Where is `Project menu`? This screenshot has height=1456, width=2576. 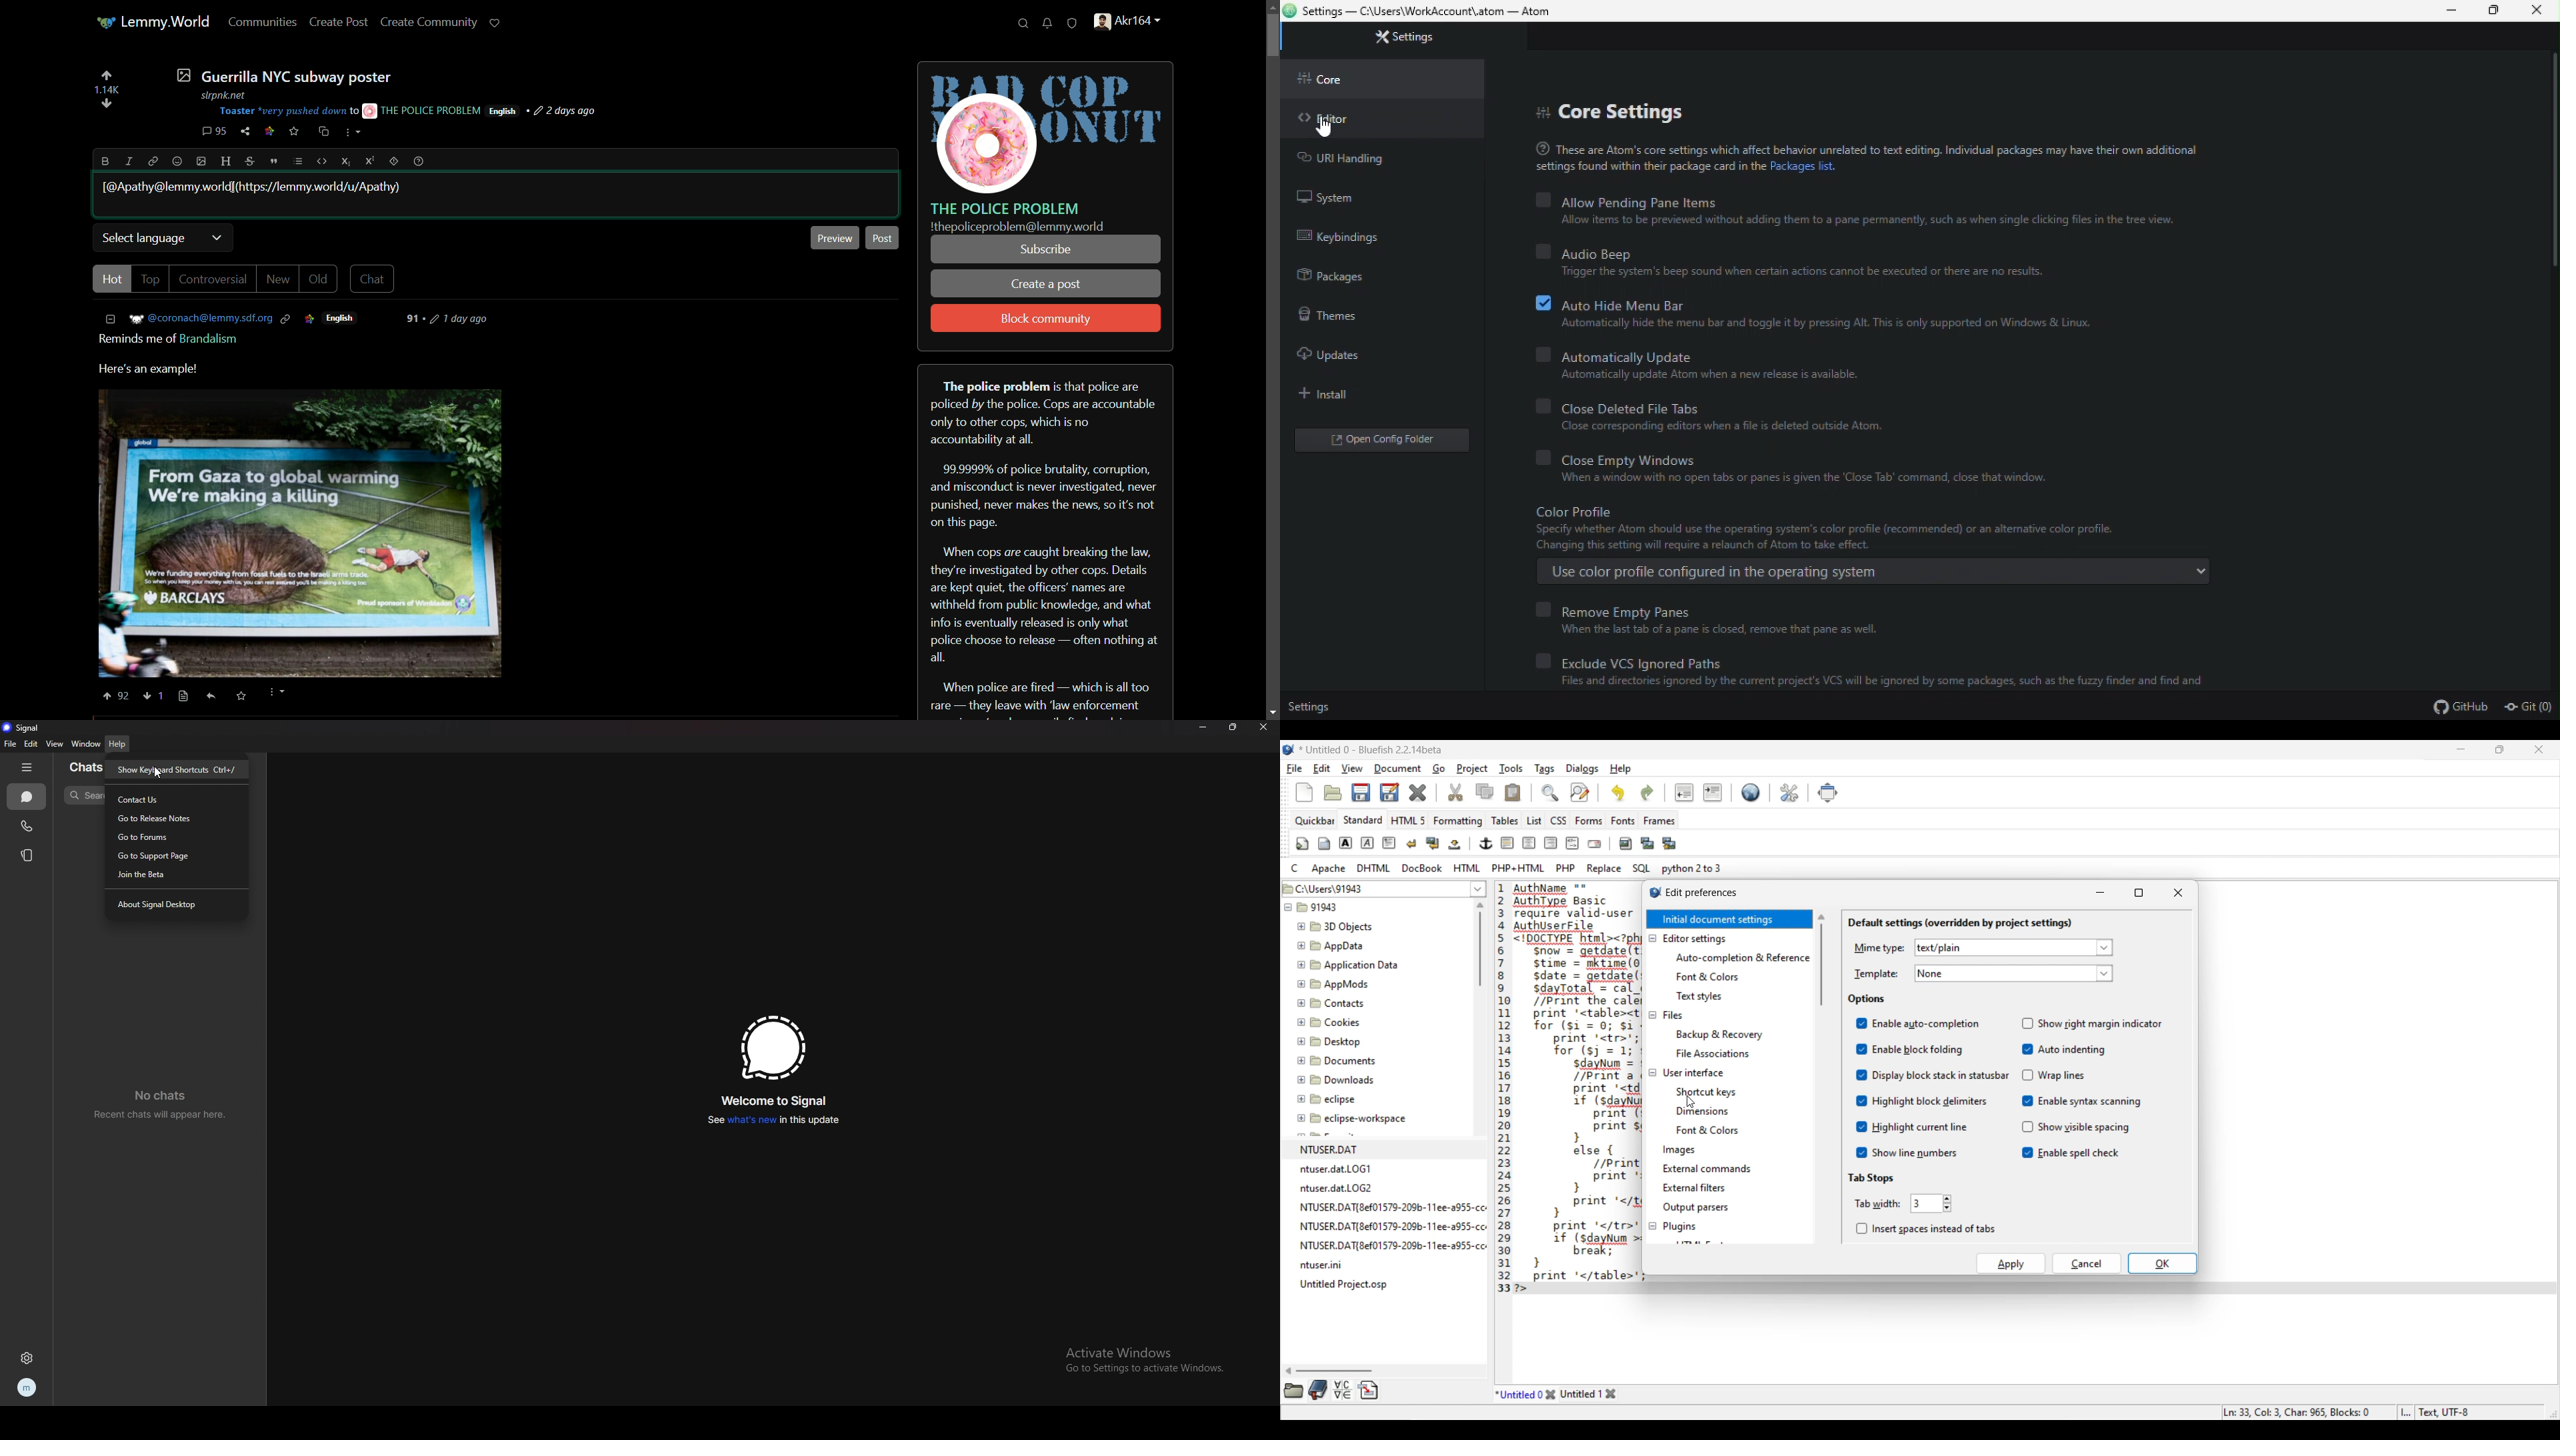
Project menu is located at coordinates (1472, 769).